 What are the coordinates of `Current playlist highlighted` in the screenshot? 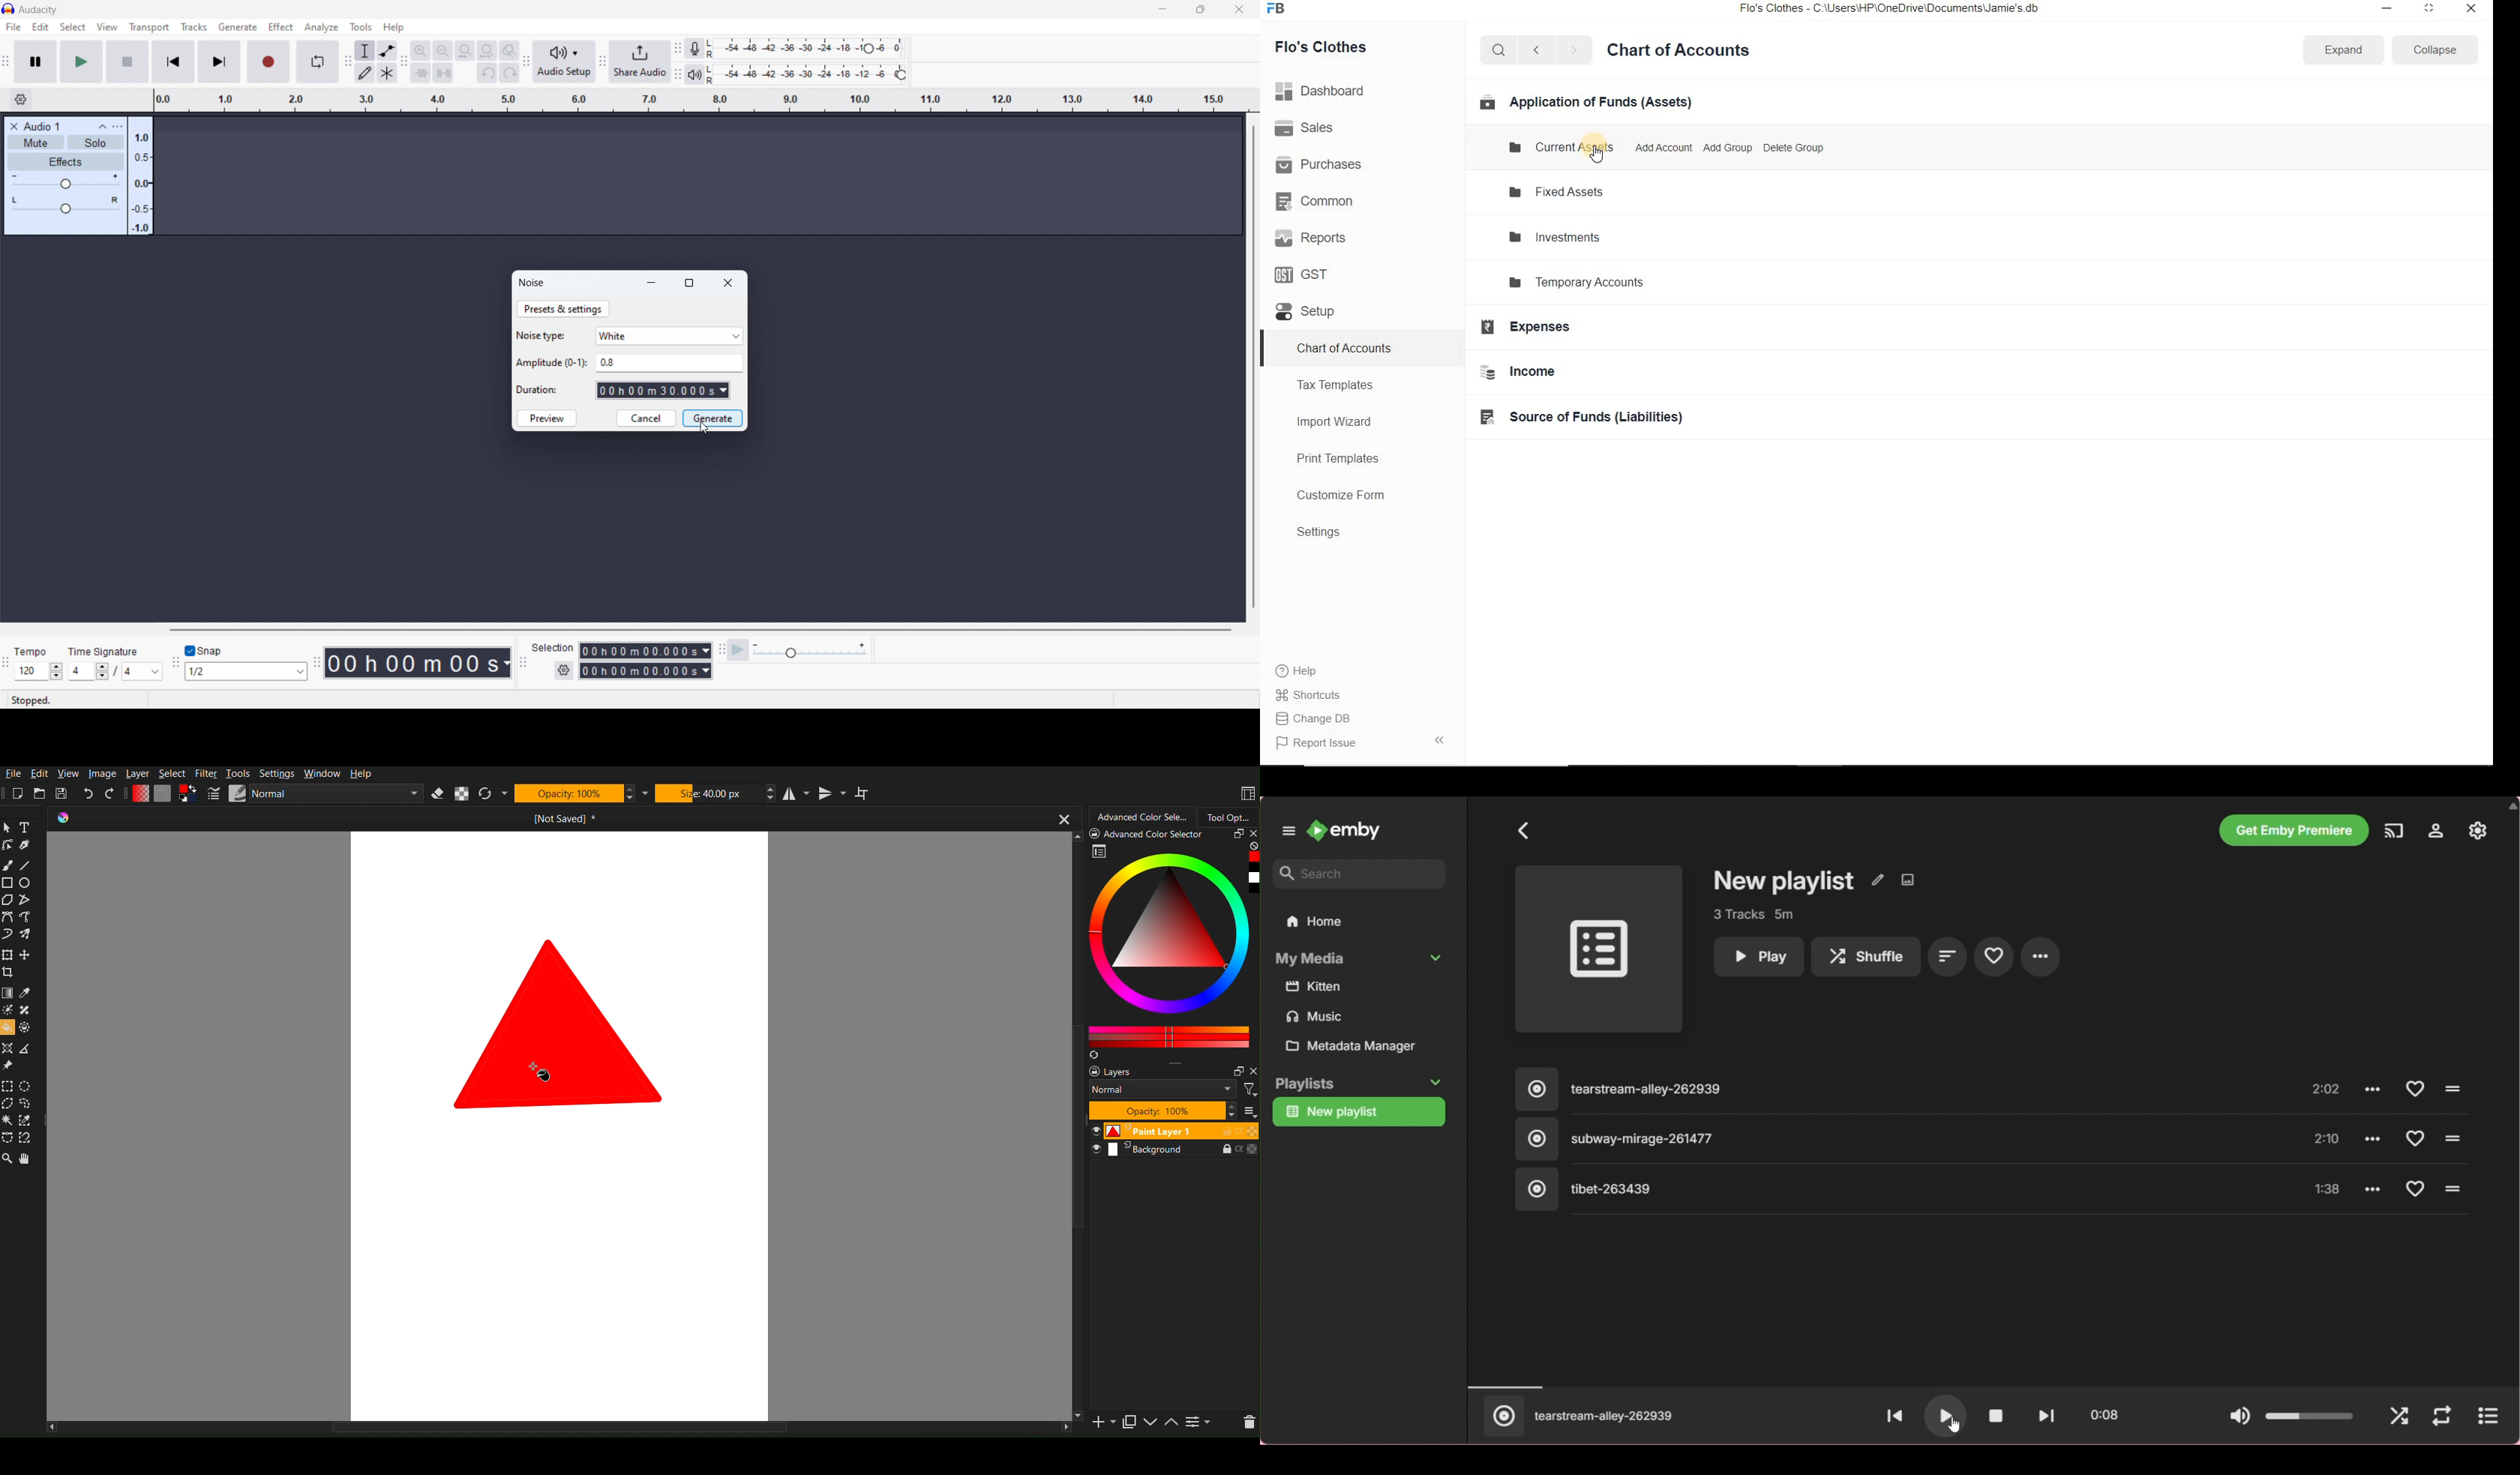 It's located at (1358, 1112).